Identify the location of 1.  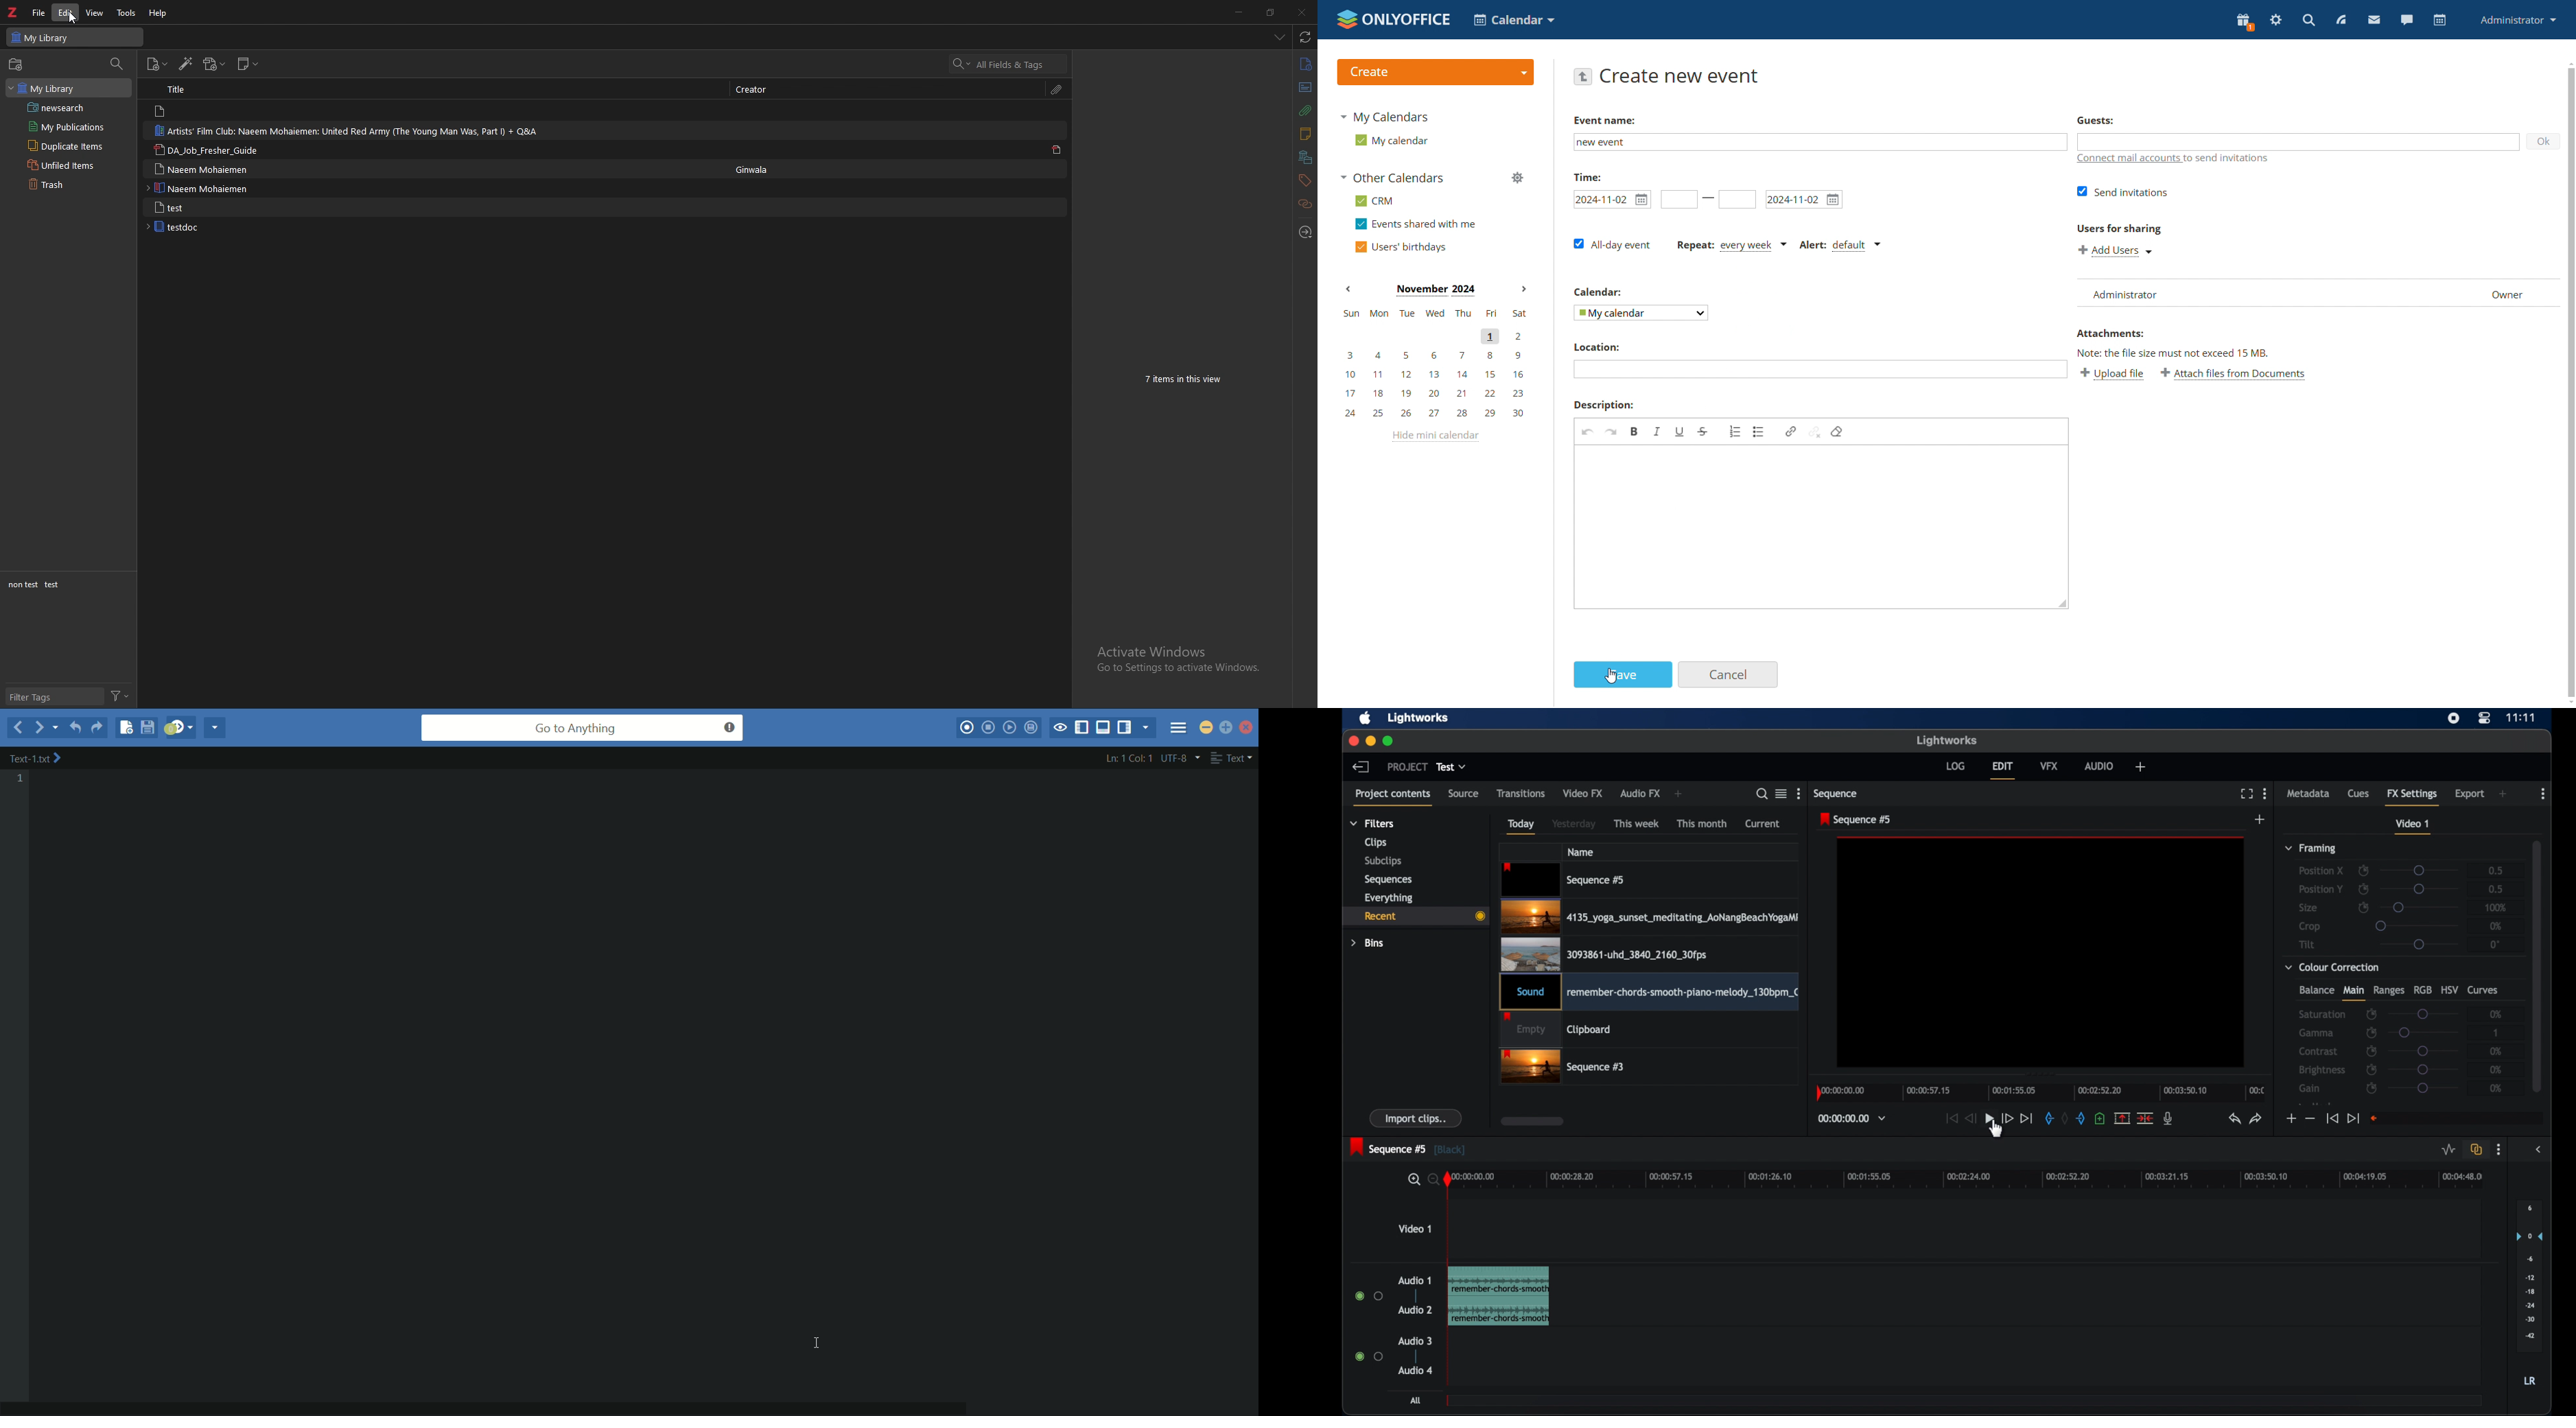
(2497, 1032).